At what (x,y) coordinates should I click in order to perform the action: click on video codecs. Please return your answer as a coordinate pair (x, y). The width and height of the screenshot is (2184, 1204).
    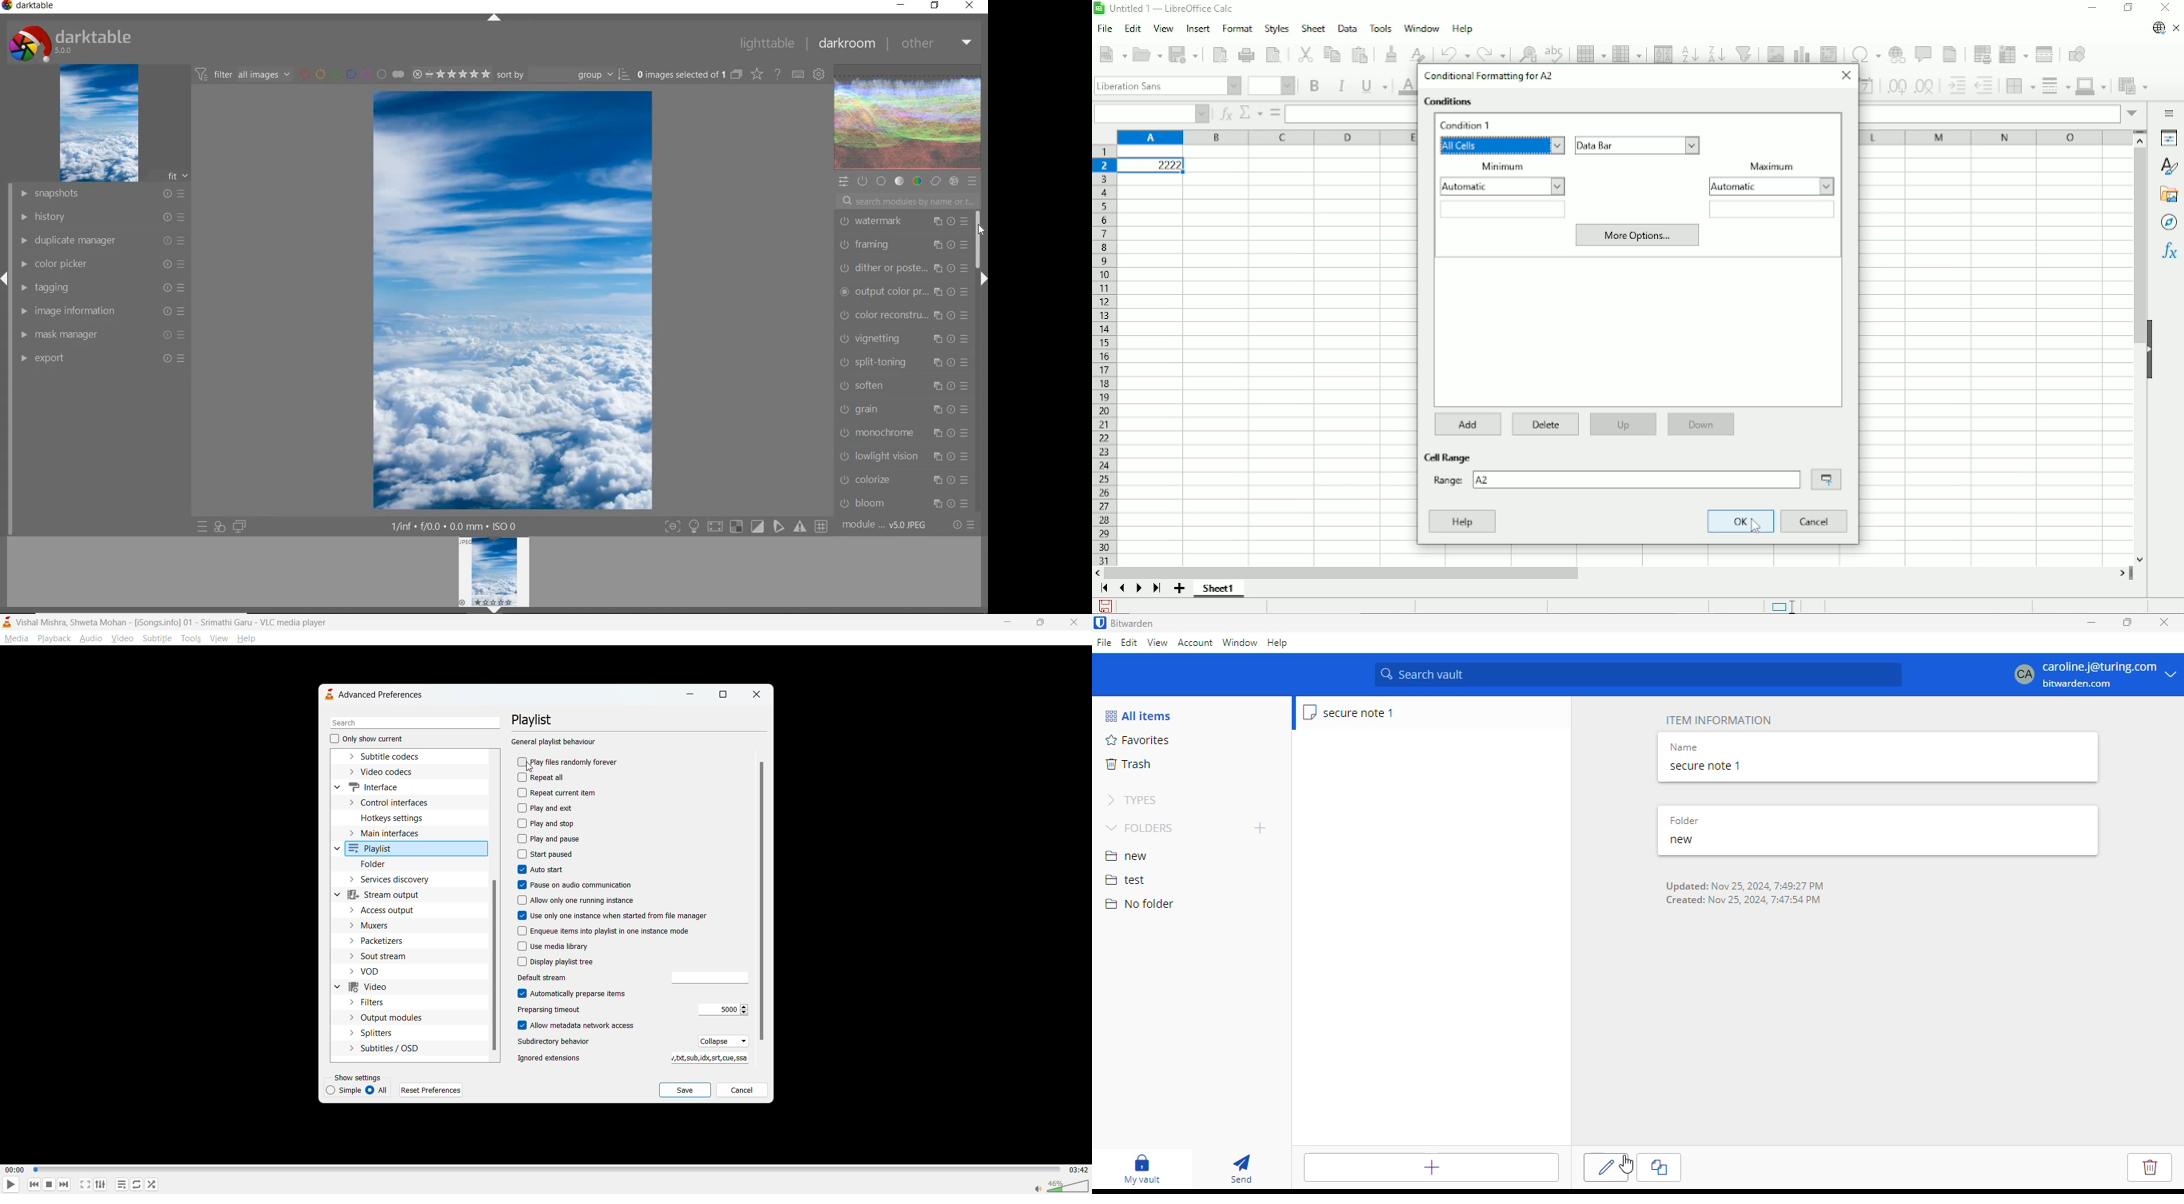
    Looking at the image, I should click on (386, 773).